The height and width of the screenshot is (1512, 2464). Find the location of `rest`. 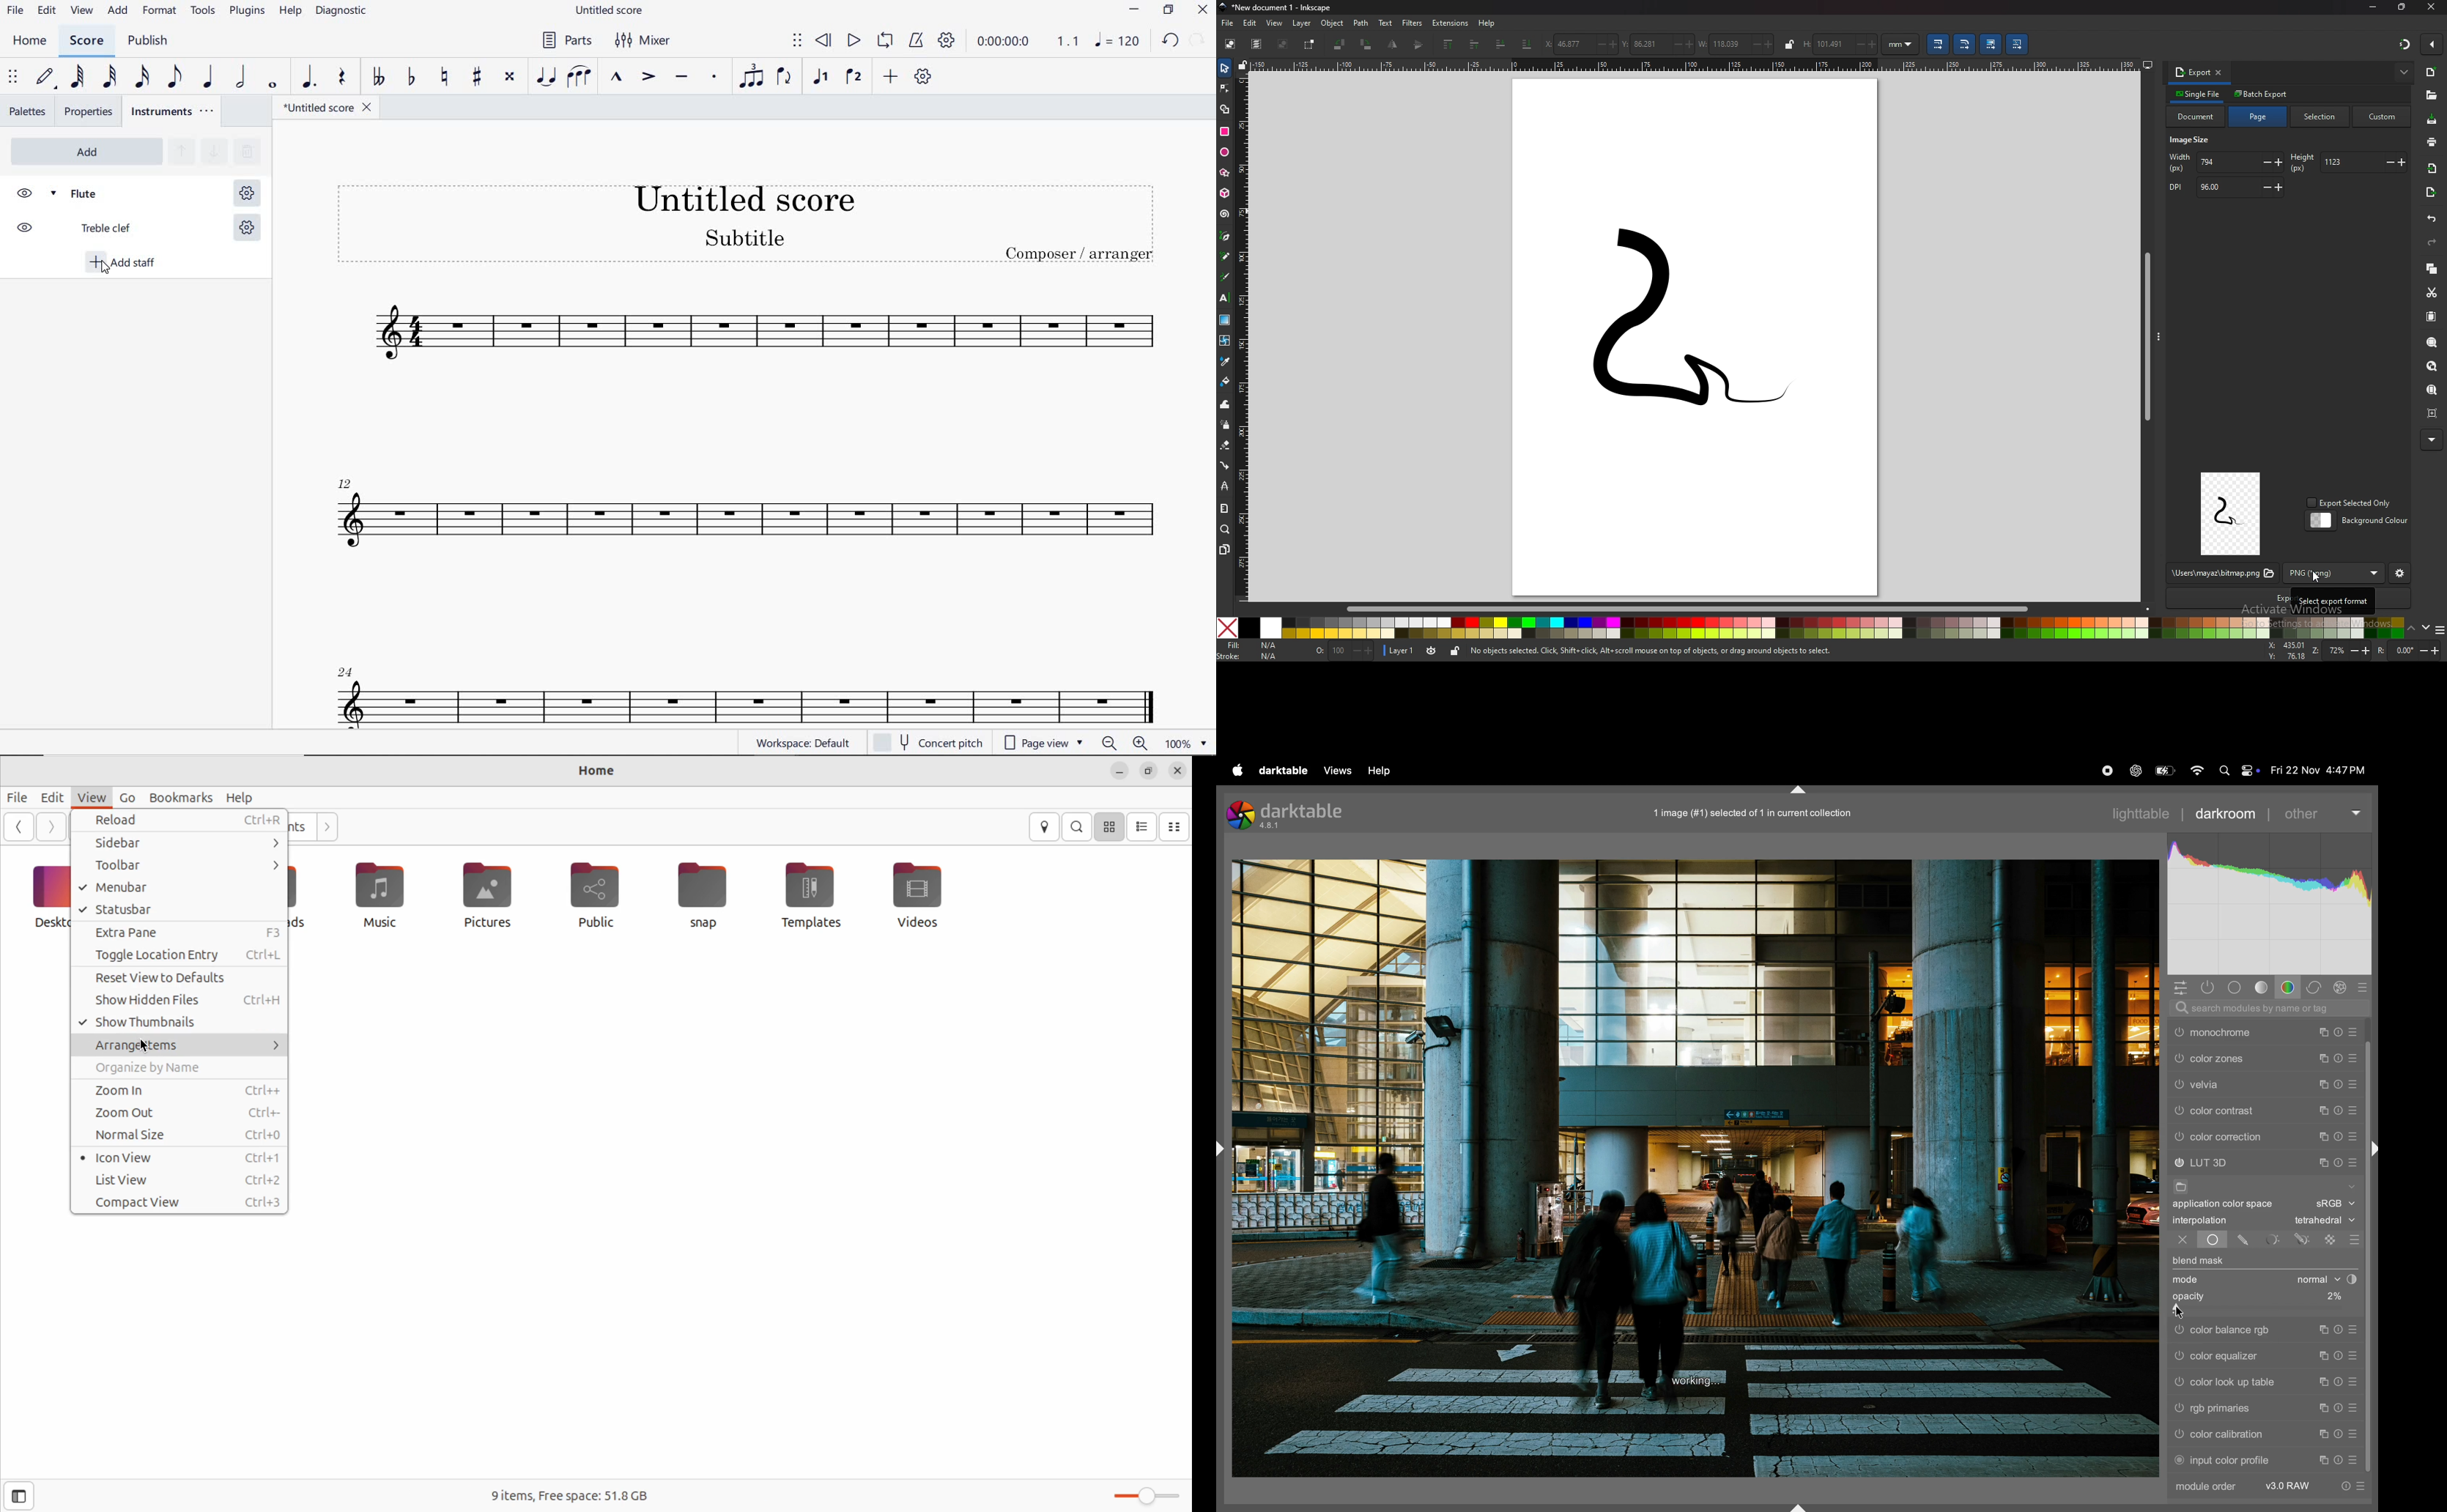

rest is located at coordinates (340, 80).